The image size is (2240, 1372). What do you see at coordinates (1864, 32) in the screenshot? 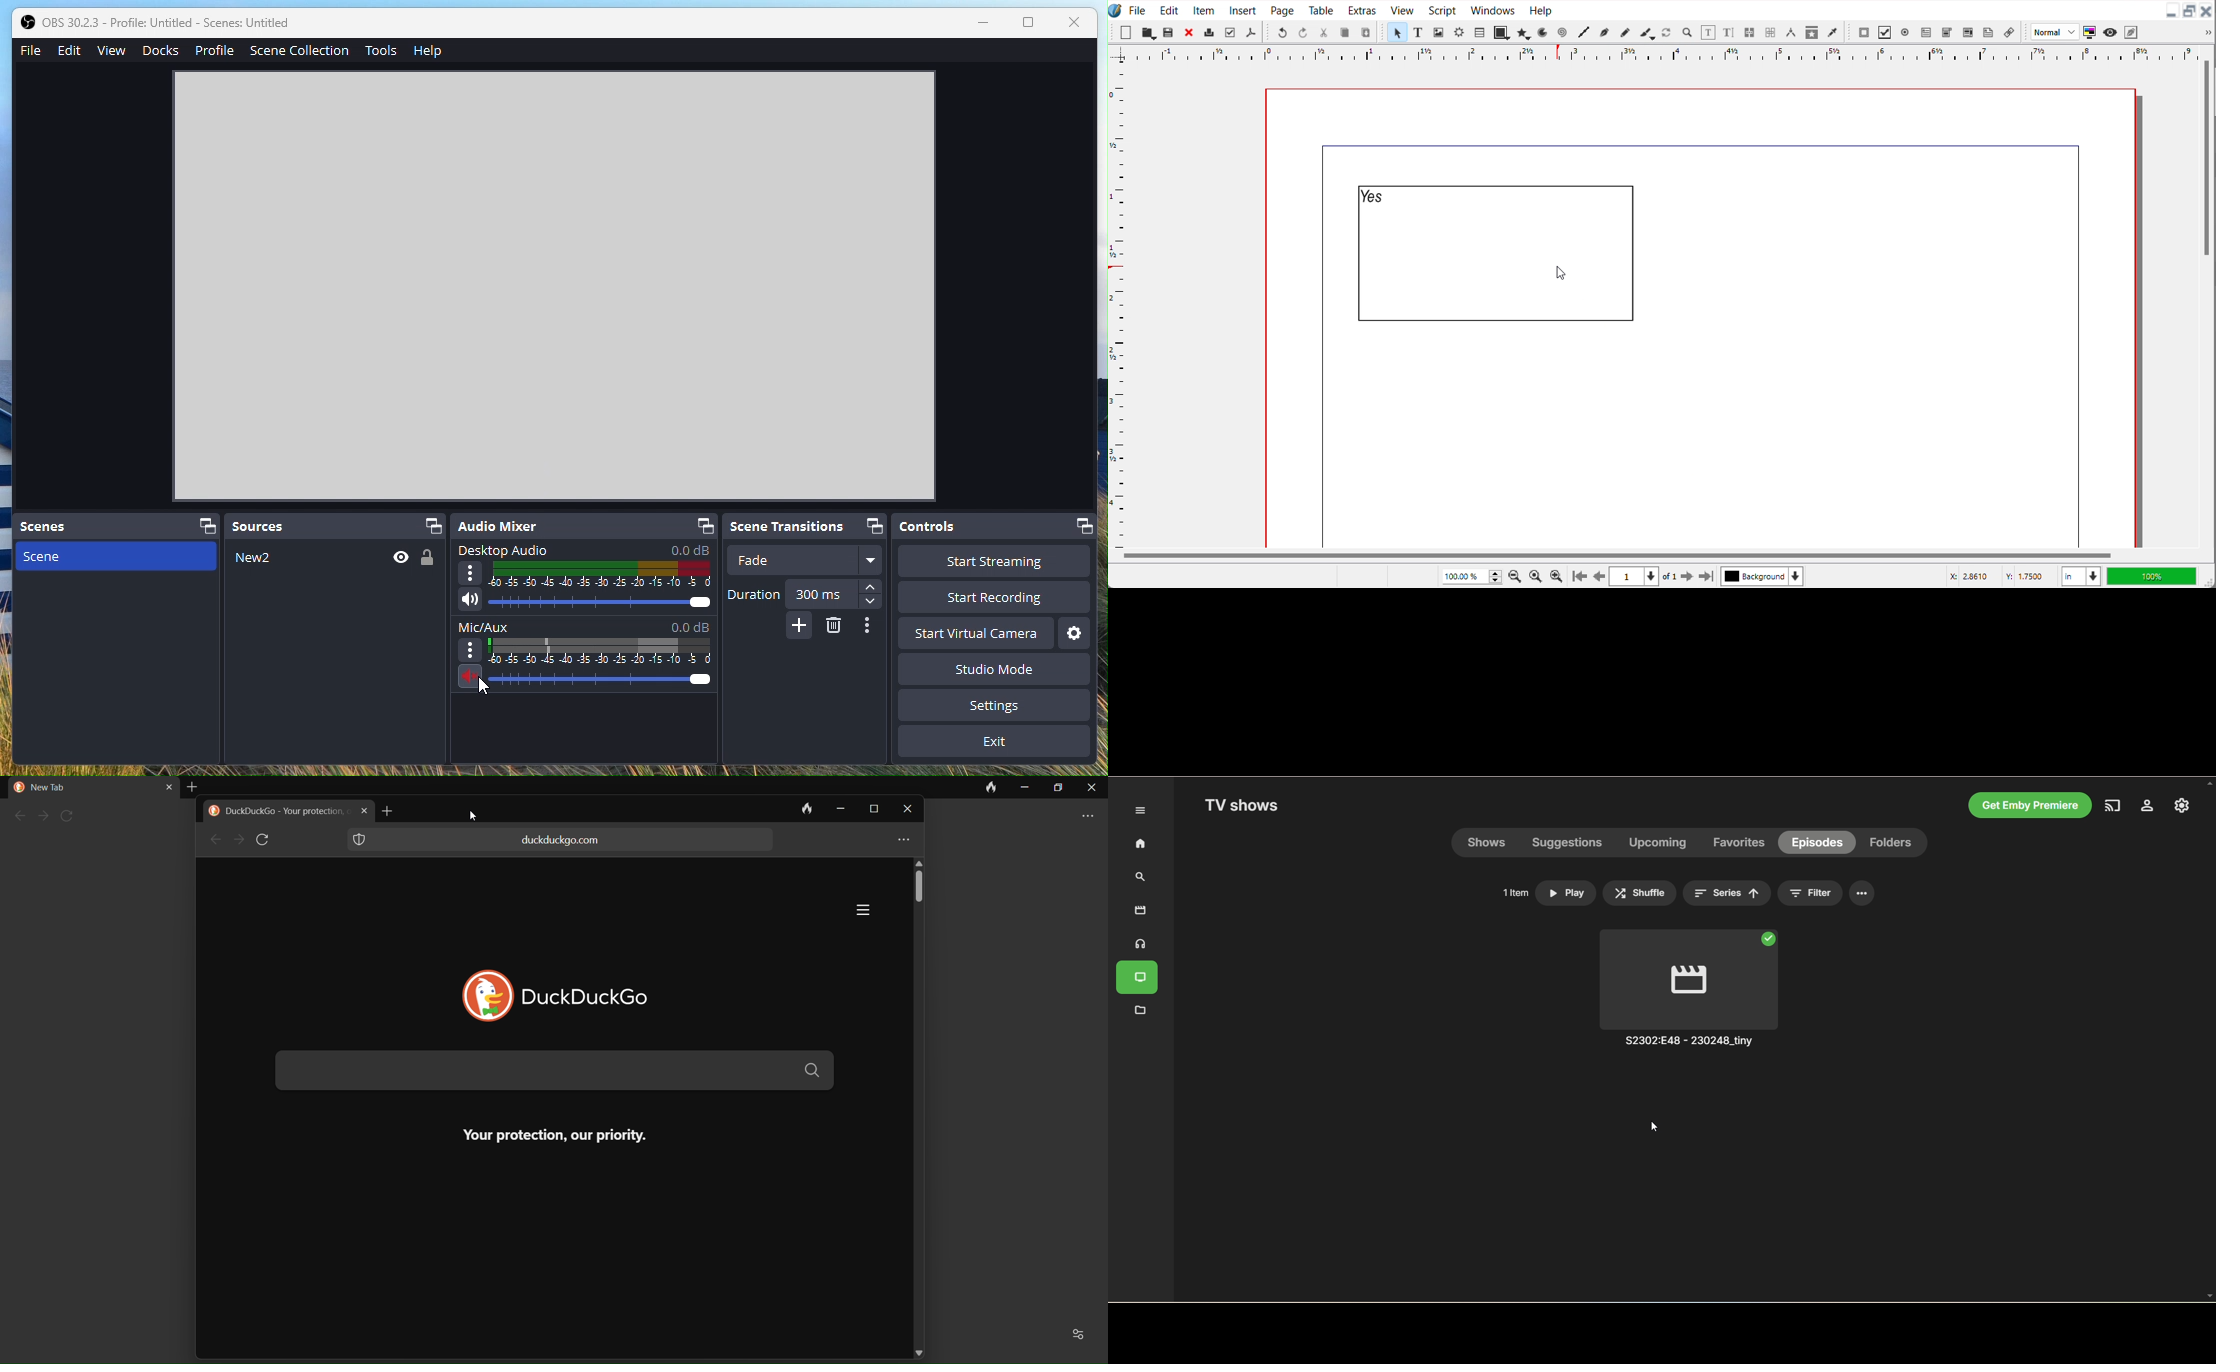
I see `PDF Push button` at bounding box center [1864, 32].